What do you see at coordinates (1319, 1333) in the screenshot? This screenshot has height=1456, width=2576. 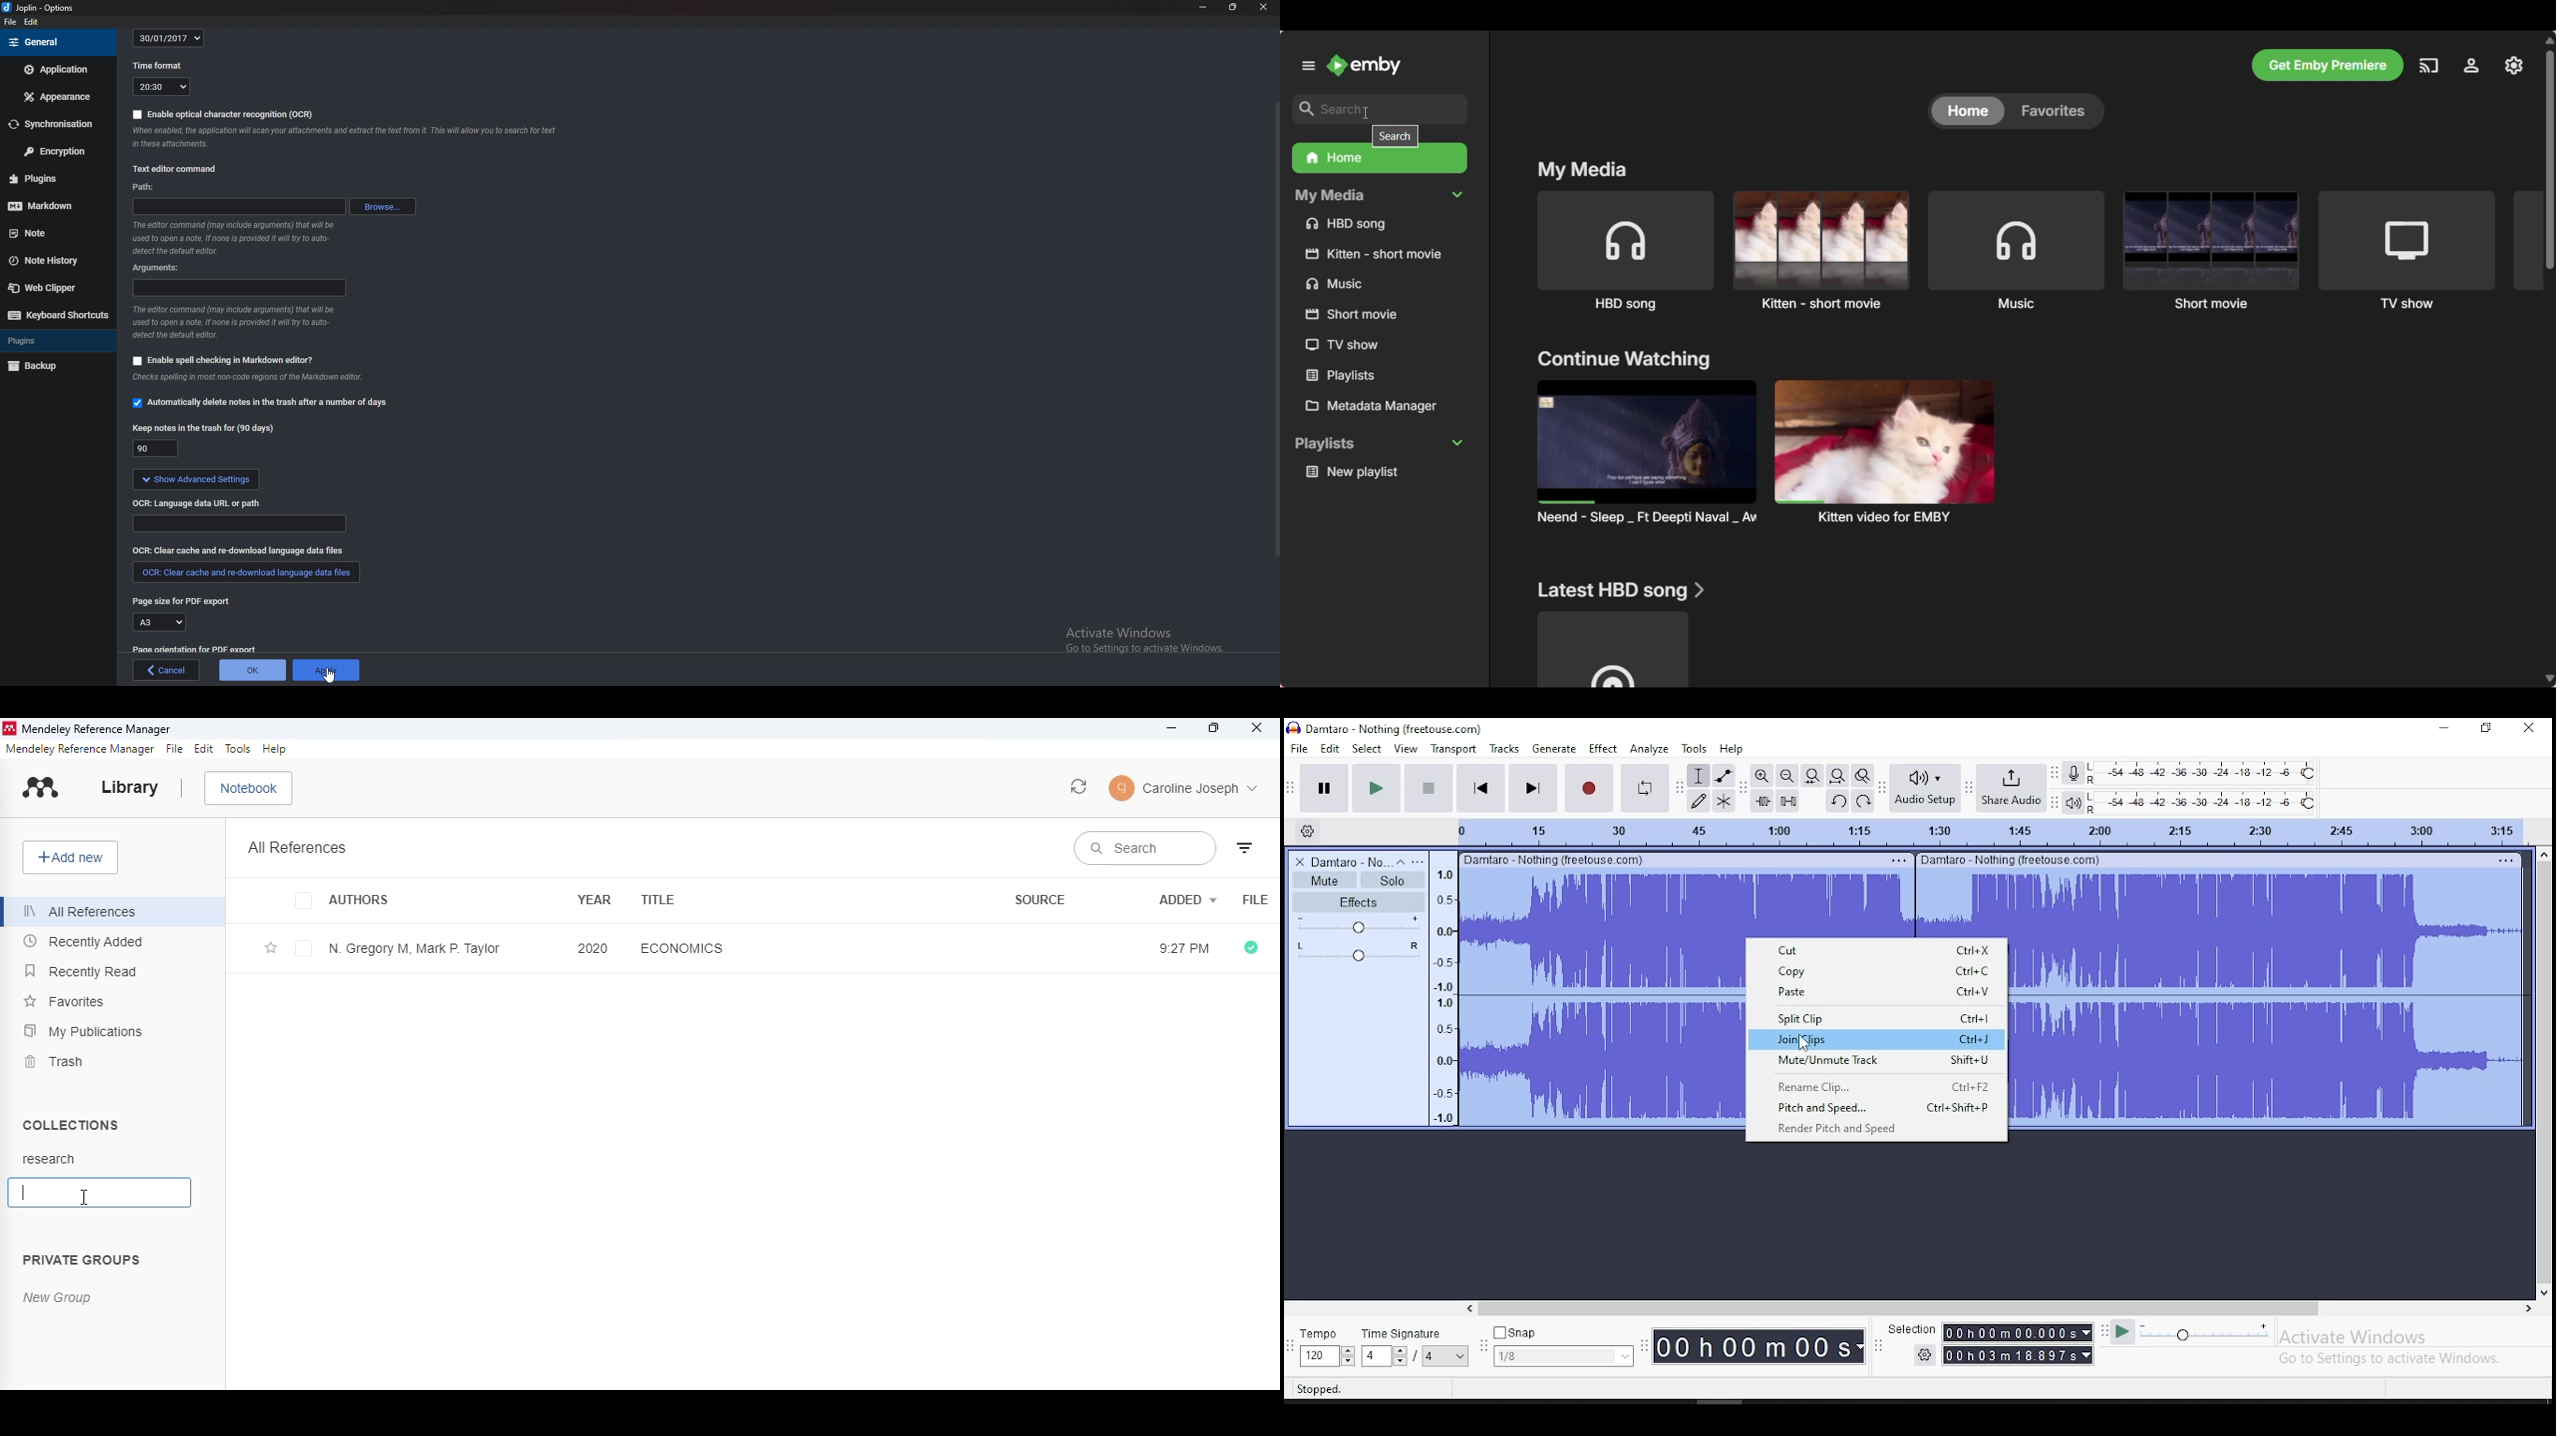 I see `tempo` at bounding box center [1319, 1333].